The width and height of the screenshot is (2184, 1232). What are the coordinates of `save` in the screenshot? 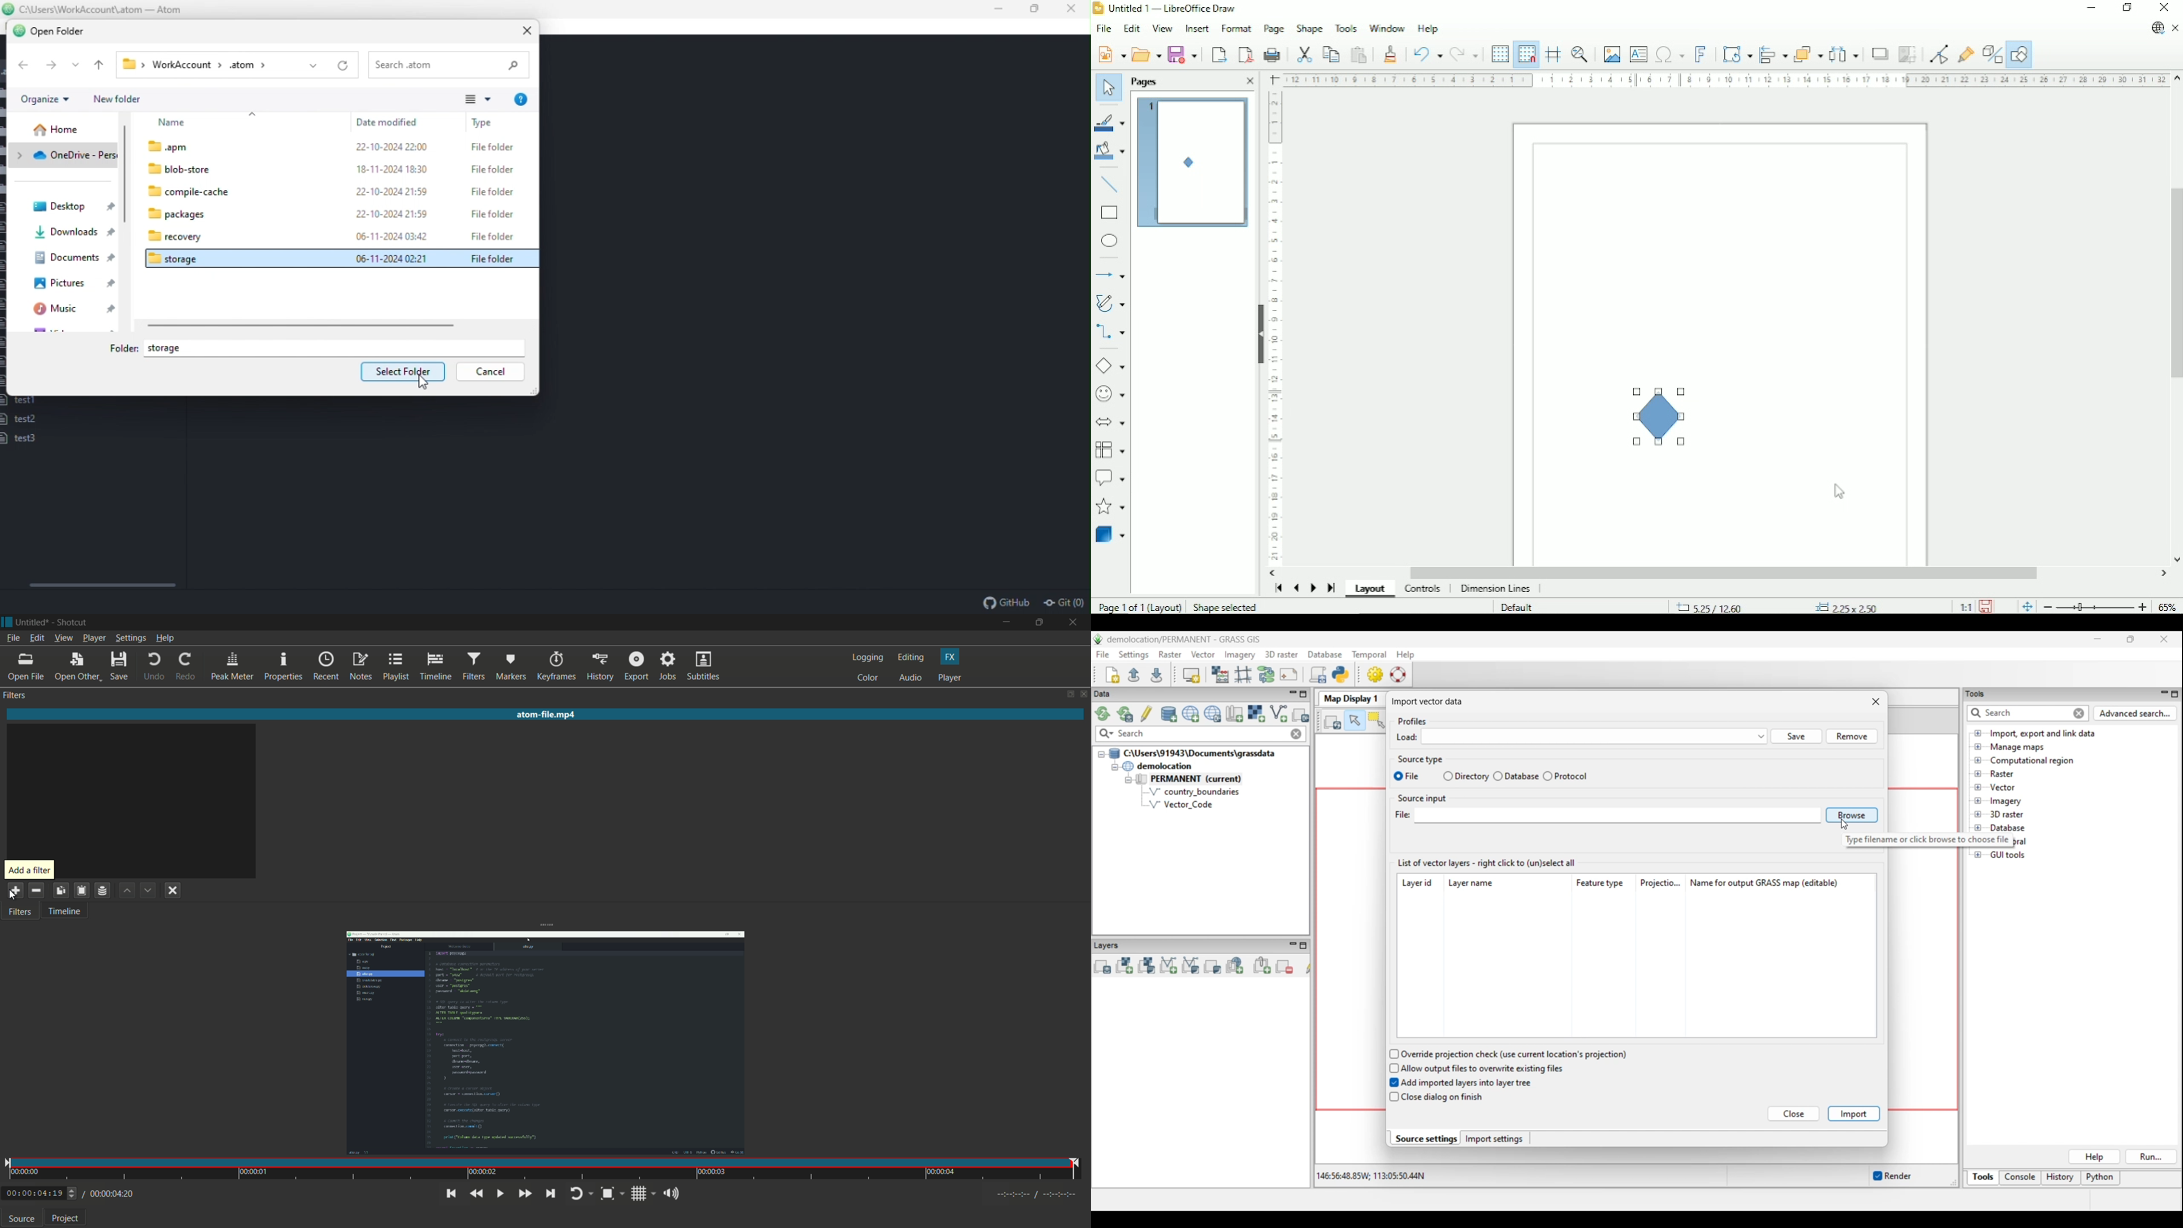 It's located at (122, 667).